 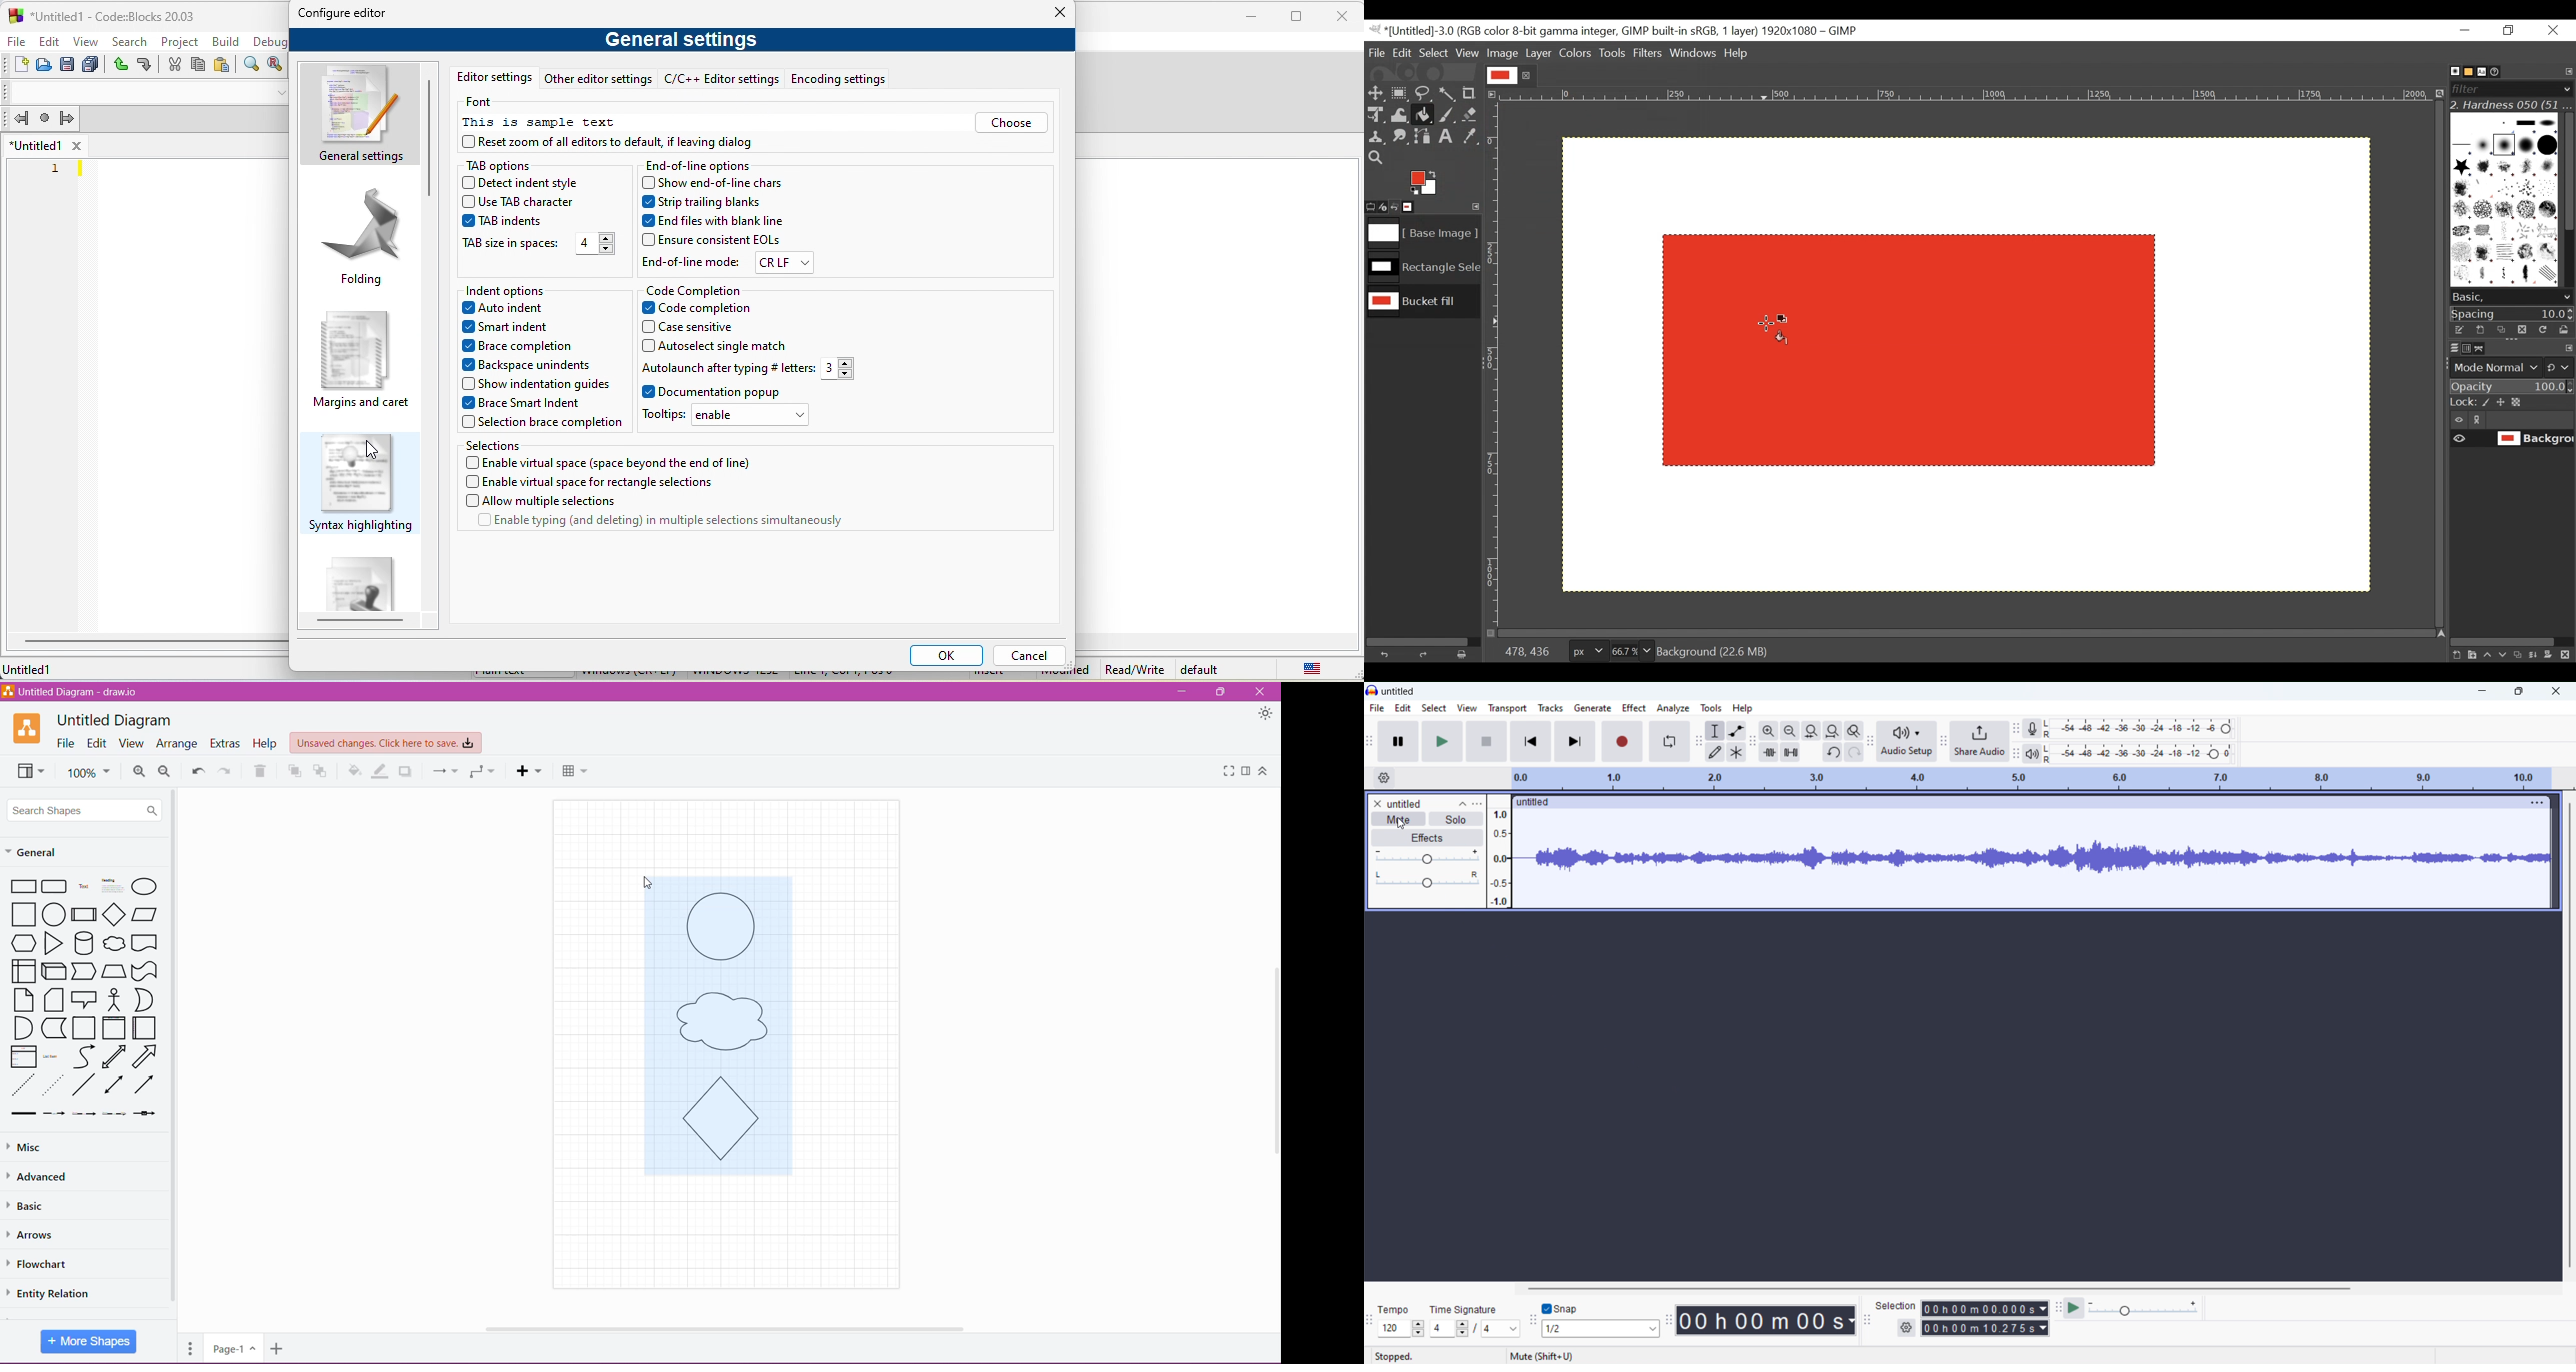 What do you see at coordinates (1867, 1320) in the screenshot?
I see `selection toolbar` at bounding box center [1867, 1320].